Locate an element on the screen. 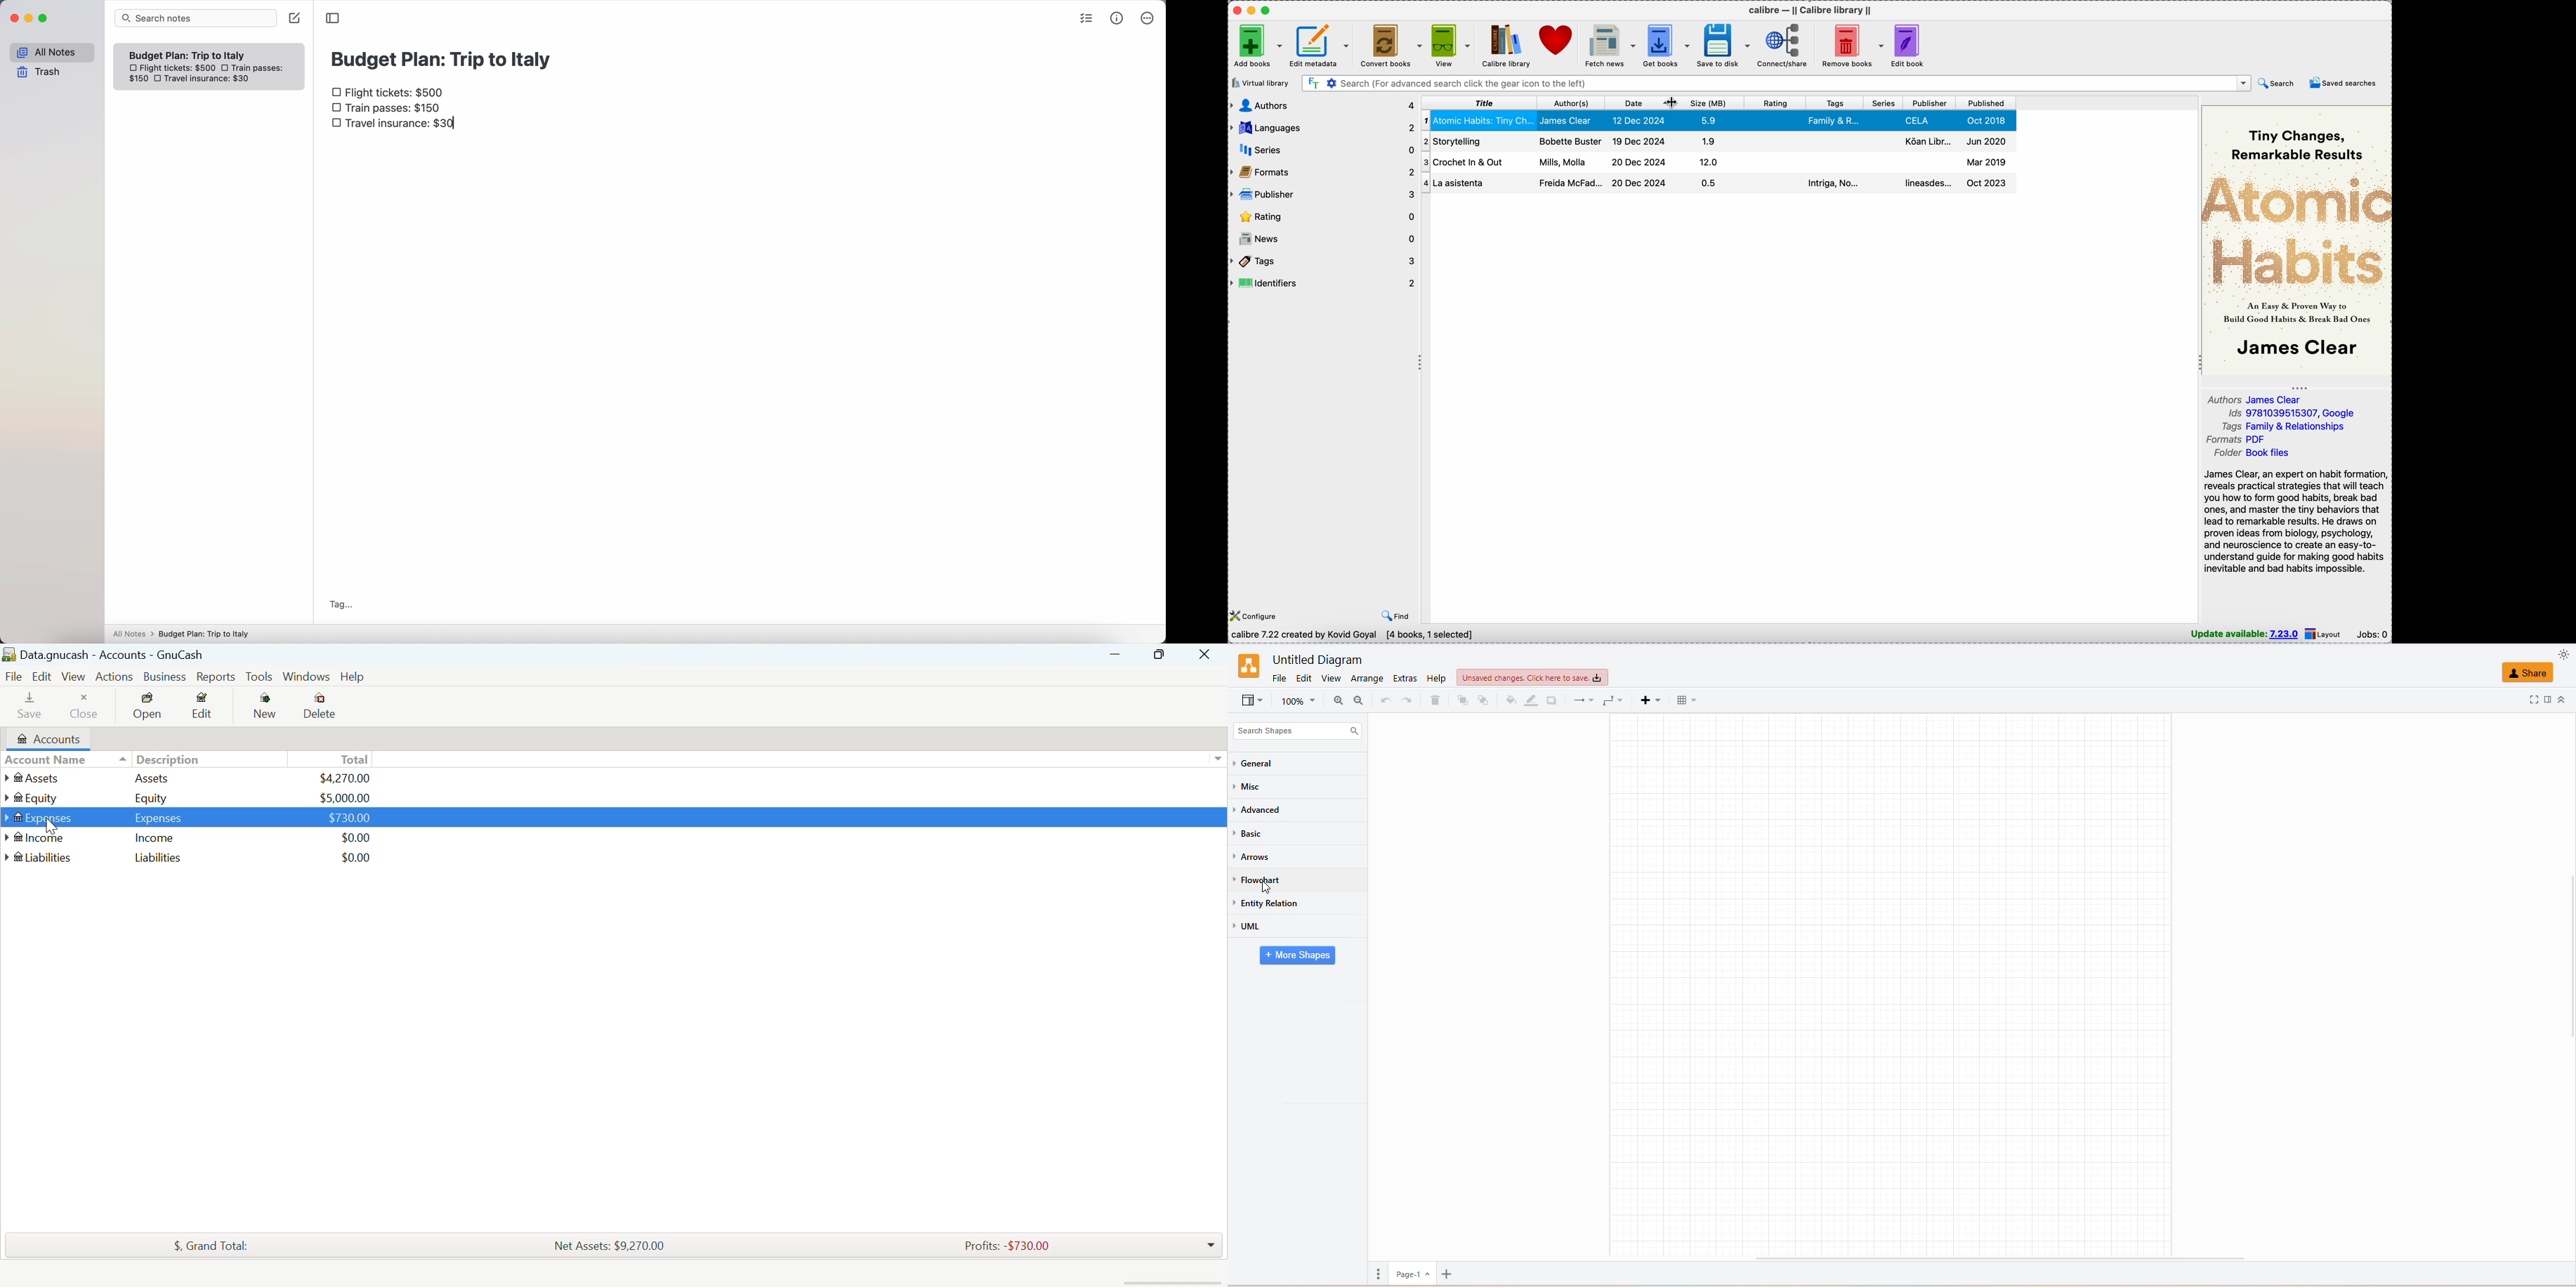 The height and width of the screenshot is (1288, 2576). travel insurance: $30 checkbox is located at coordinates (394, 126).